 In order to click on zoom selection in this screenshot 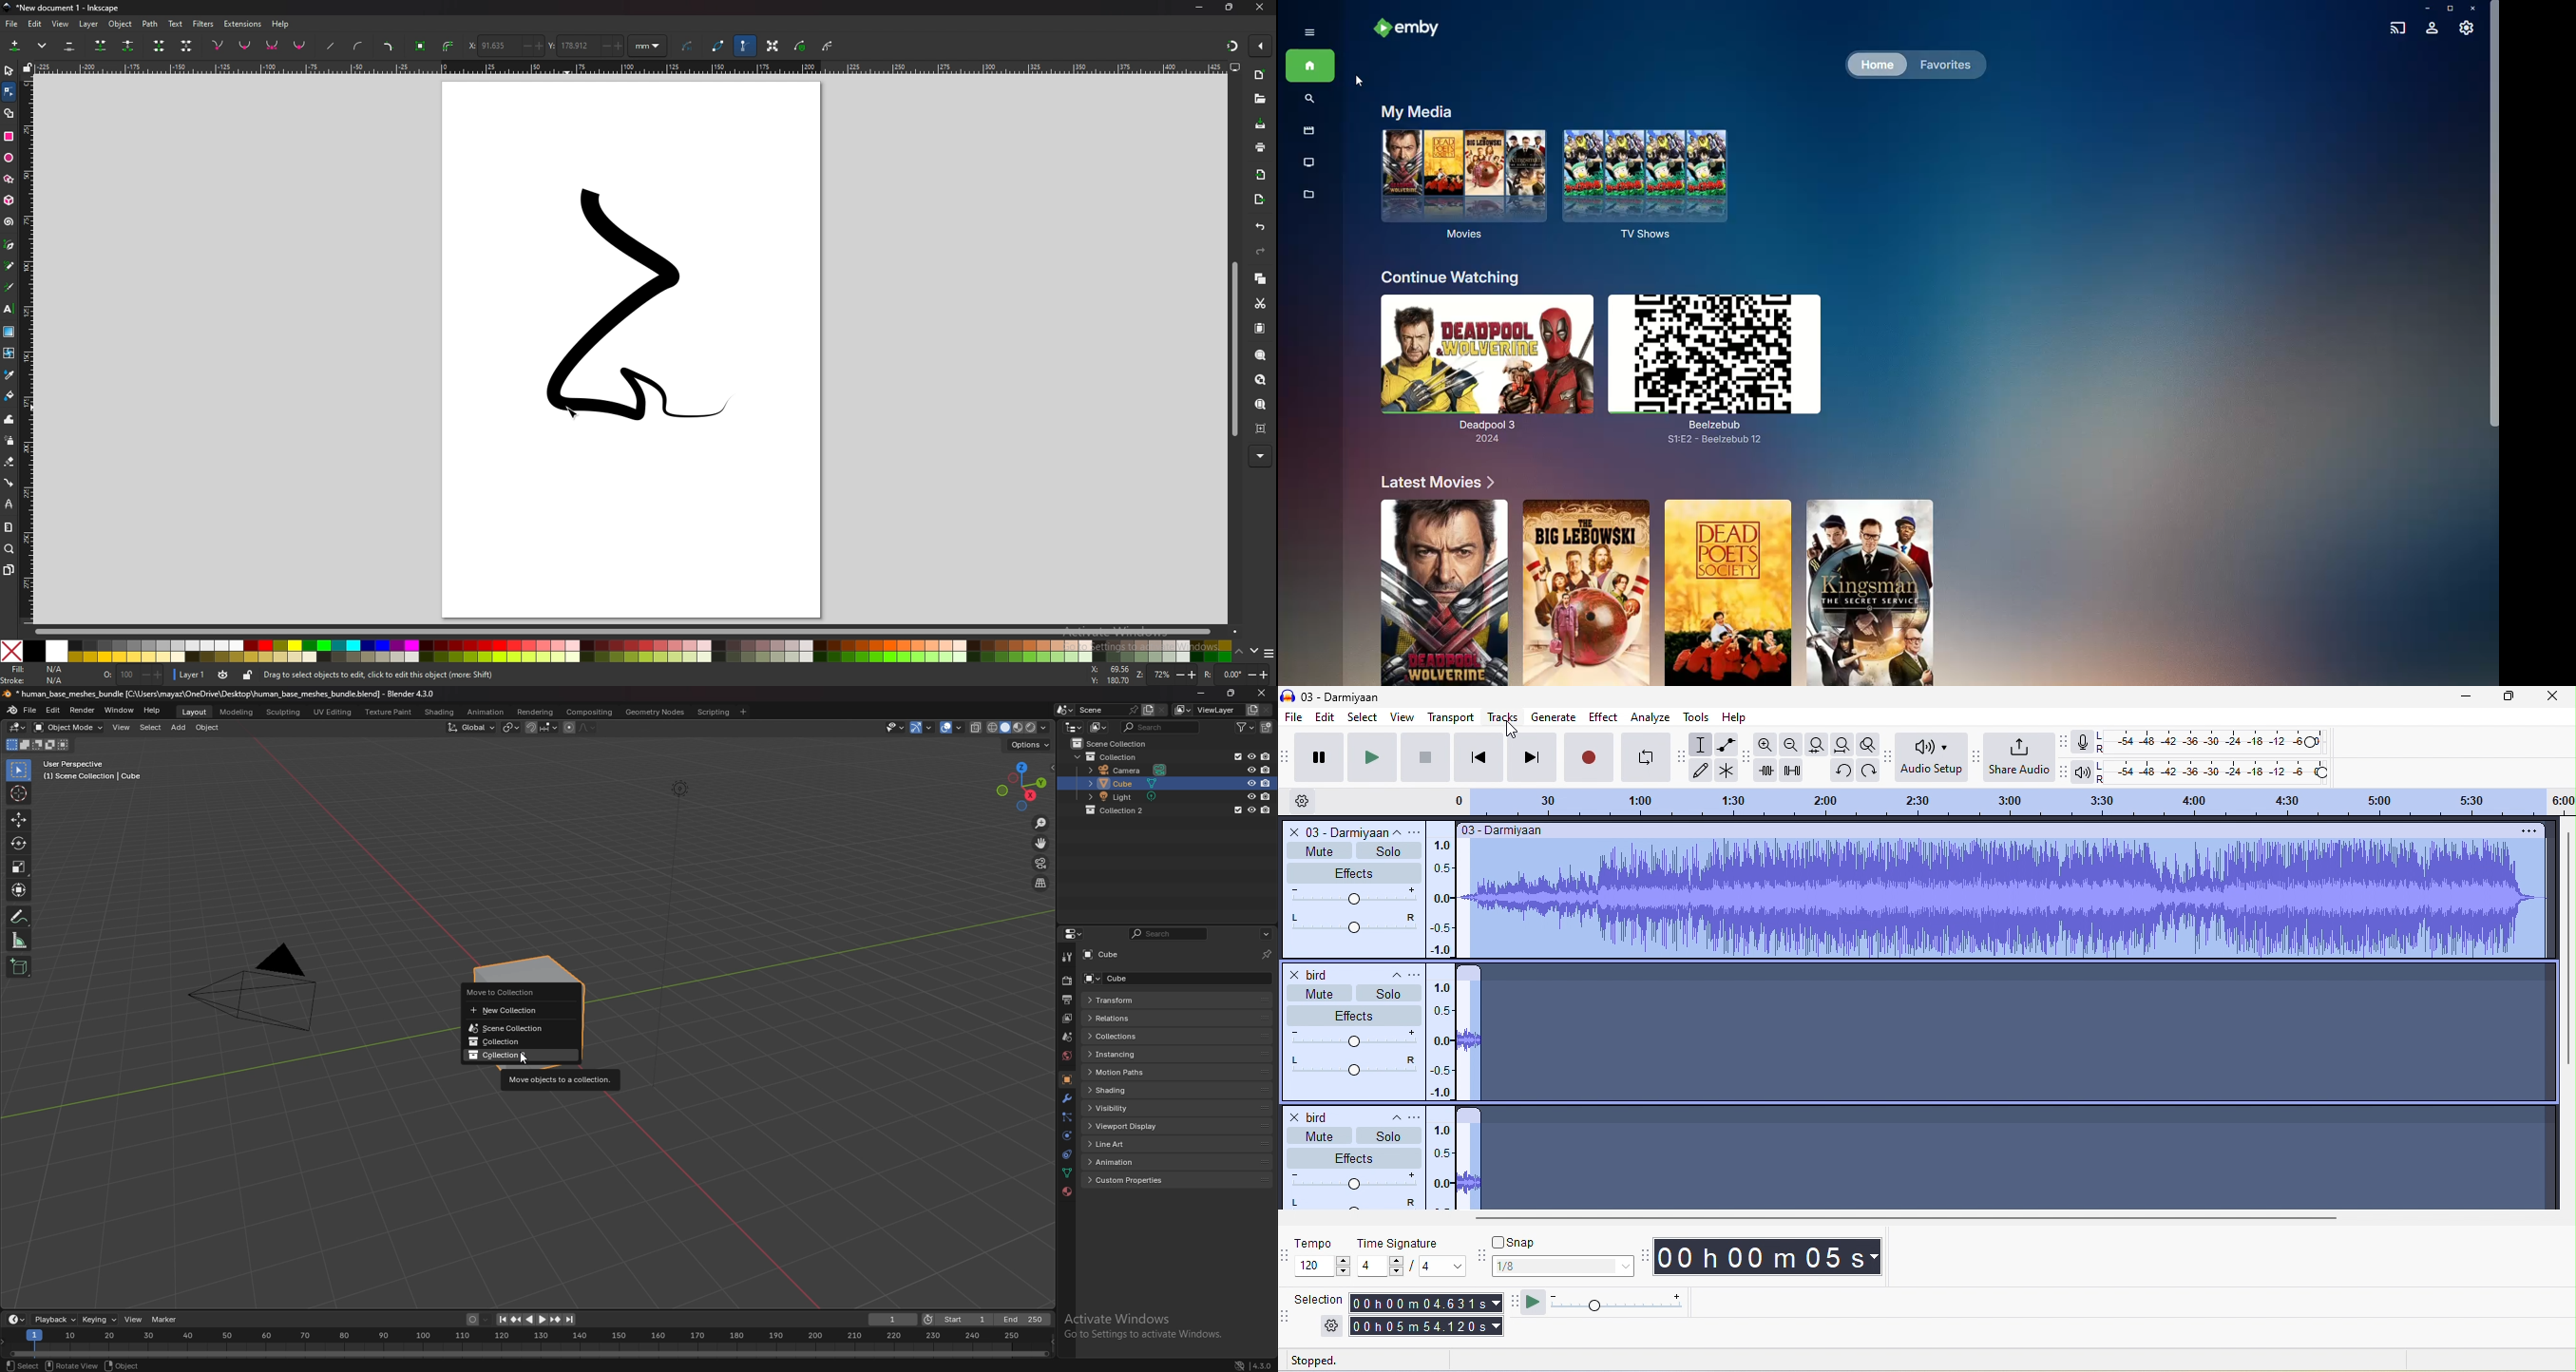, I will do `click(1261, 355)`.